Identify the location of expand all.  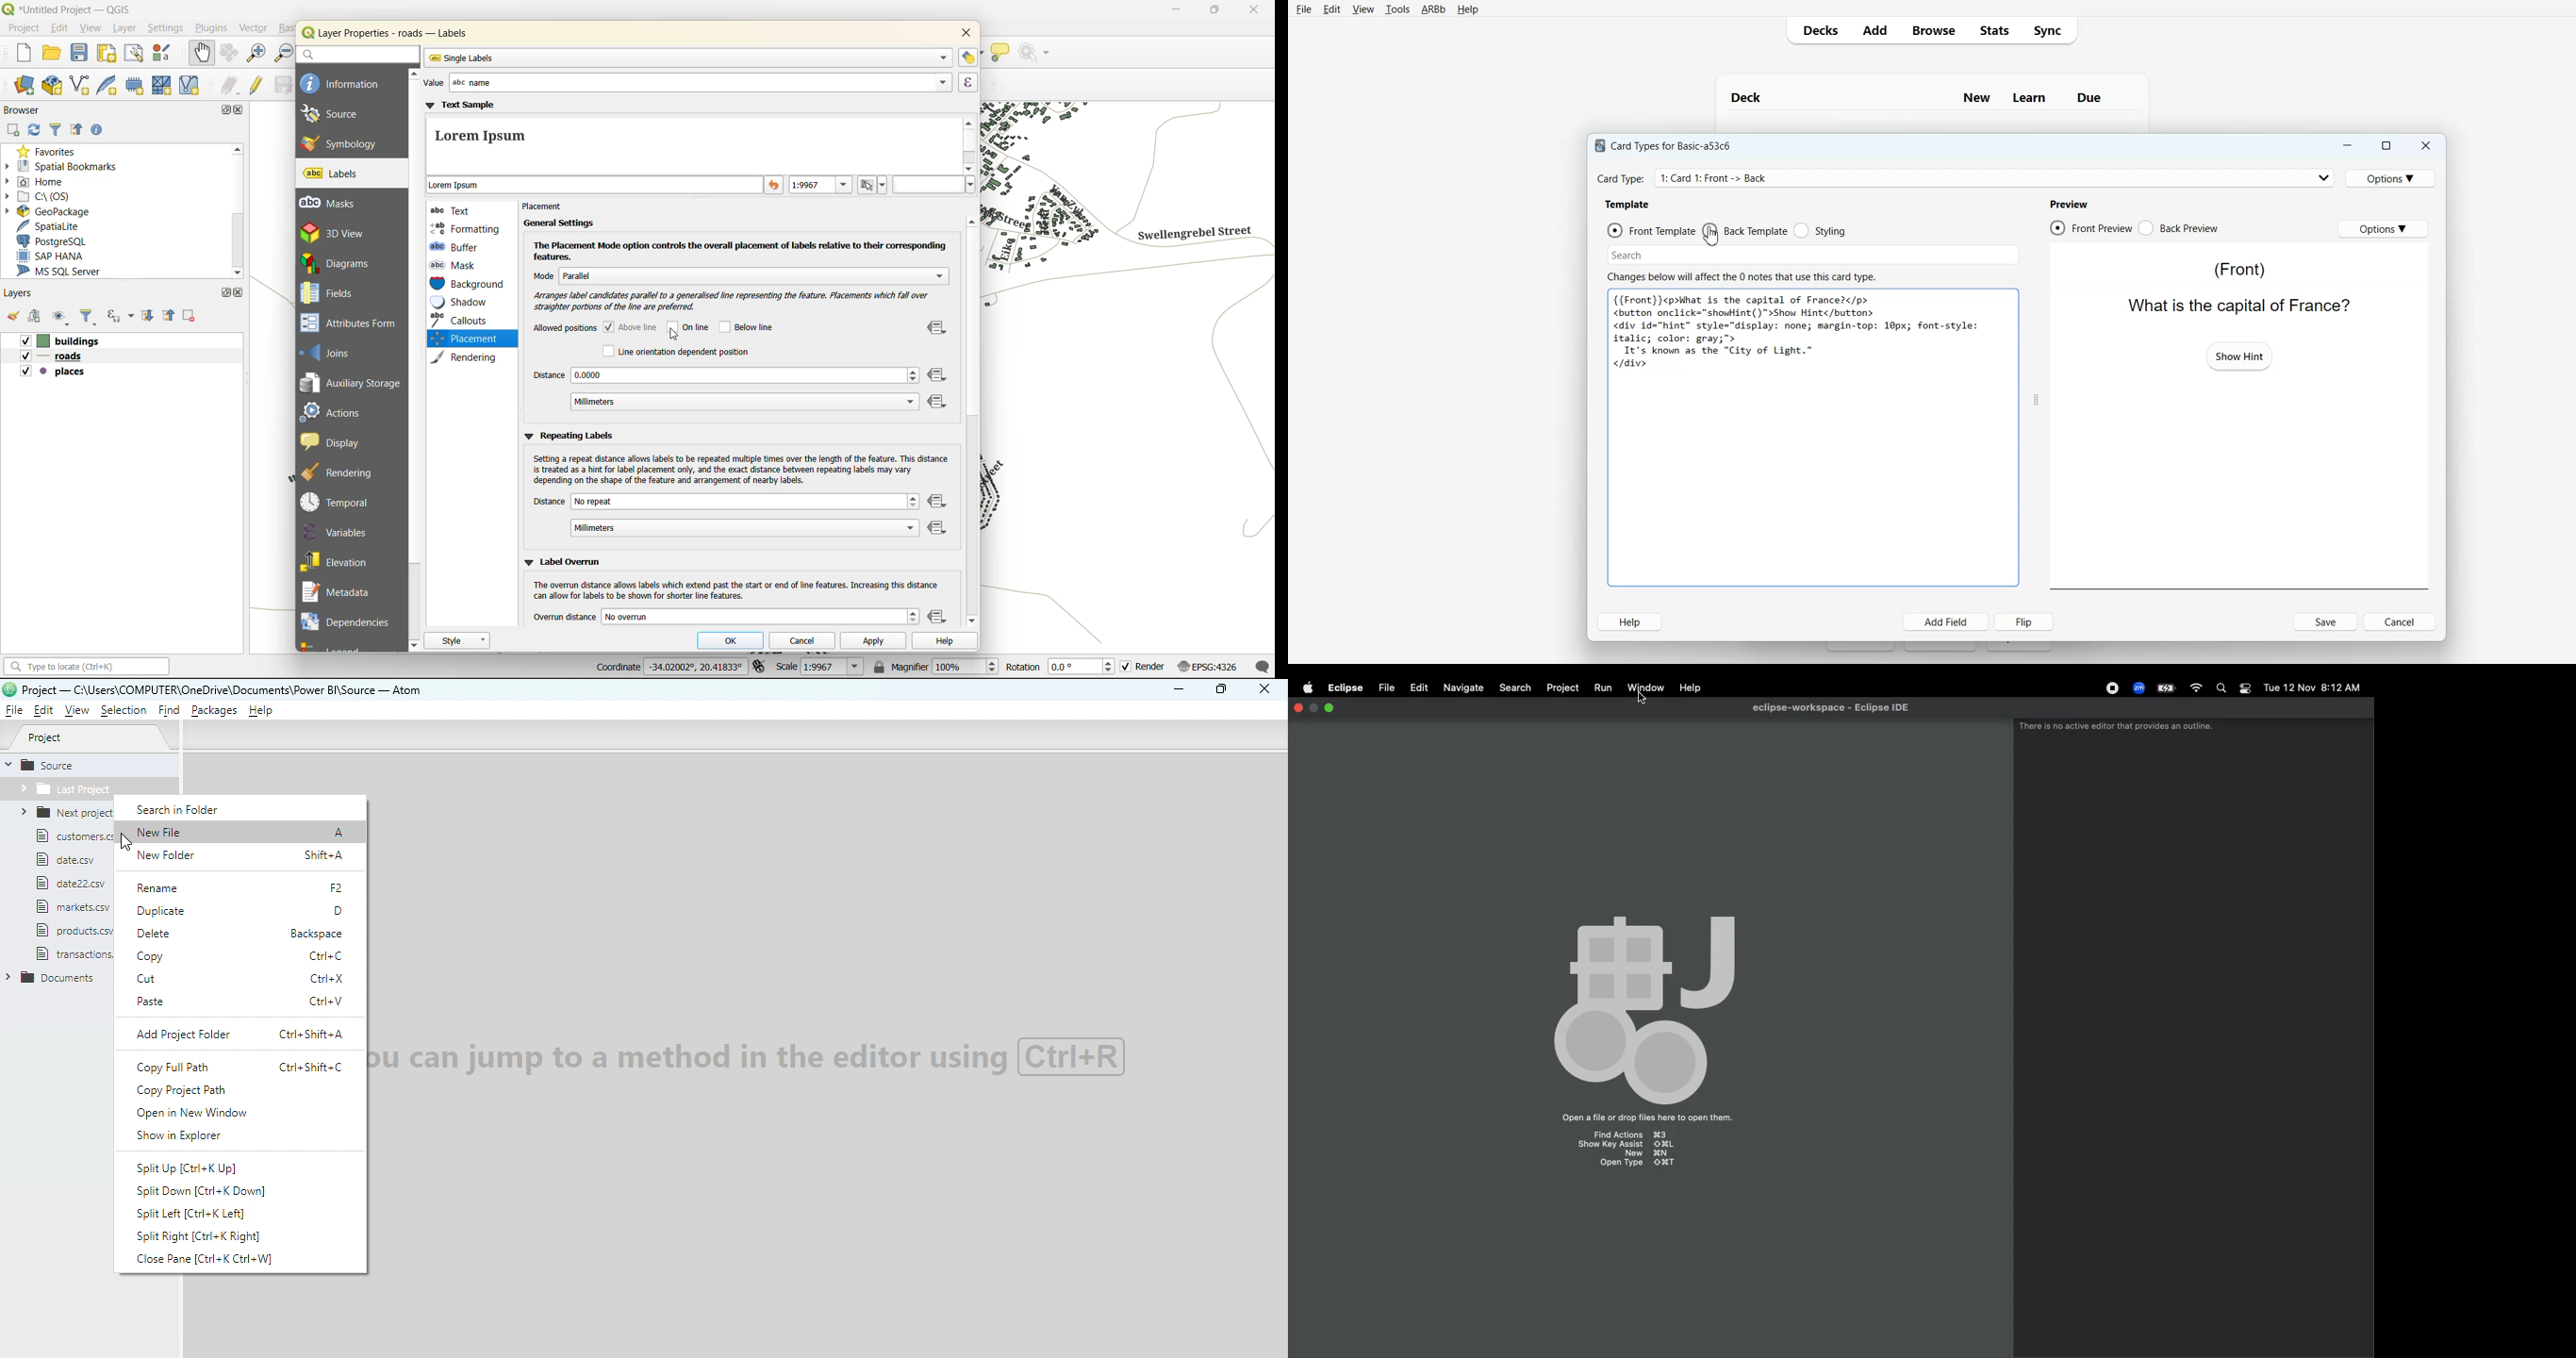
(144, 318).